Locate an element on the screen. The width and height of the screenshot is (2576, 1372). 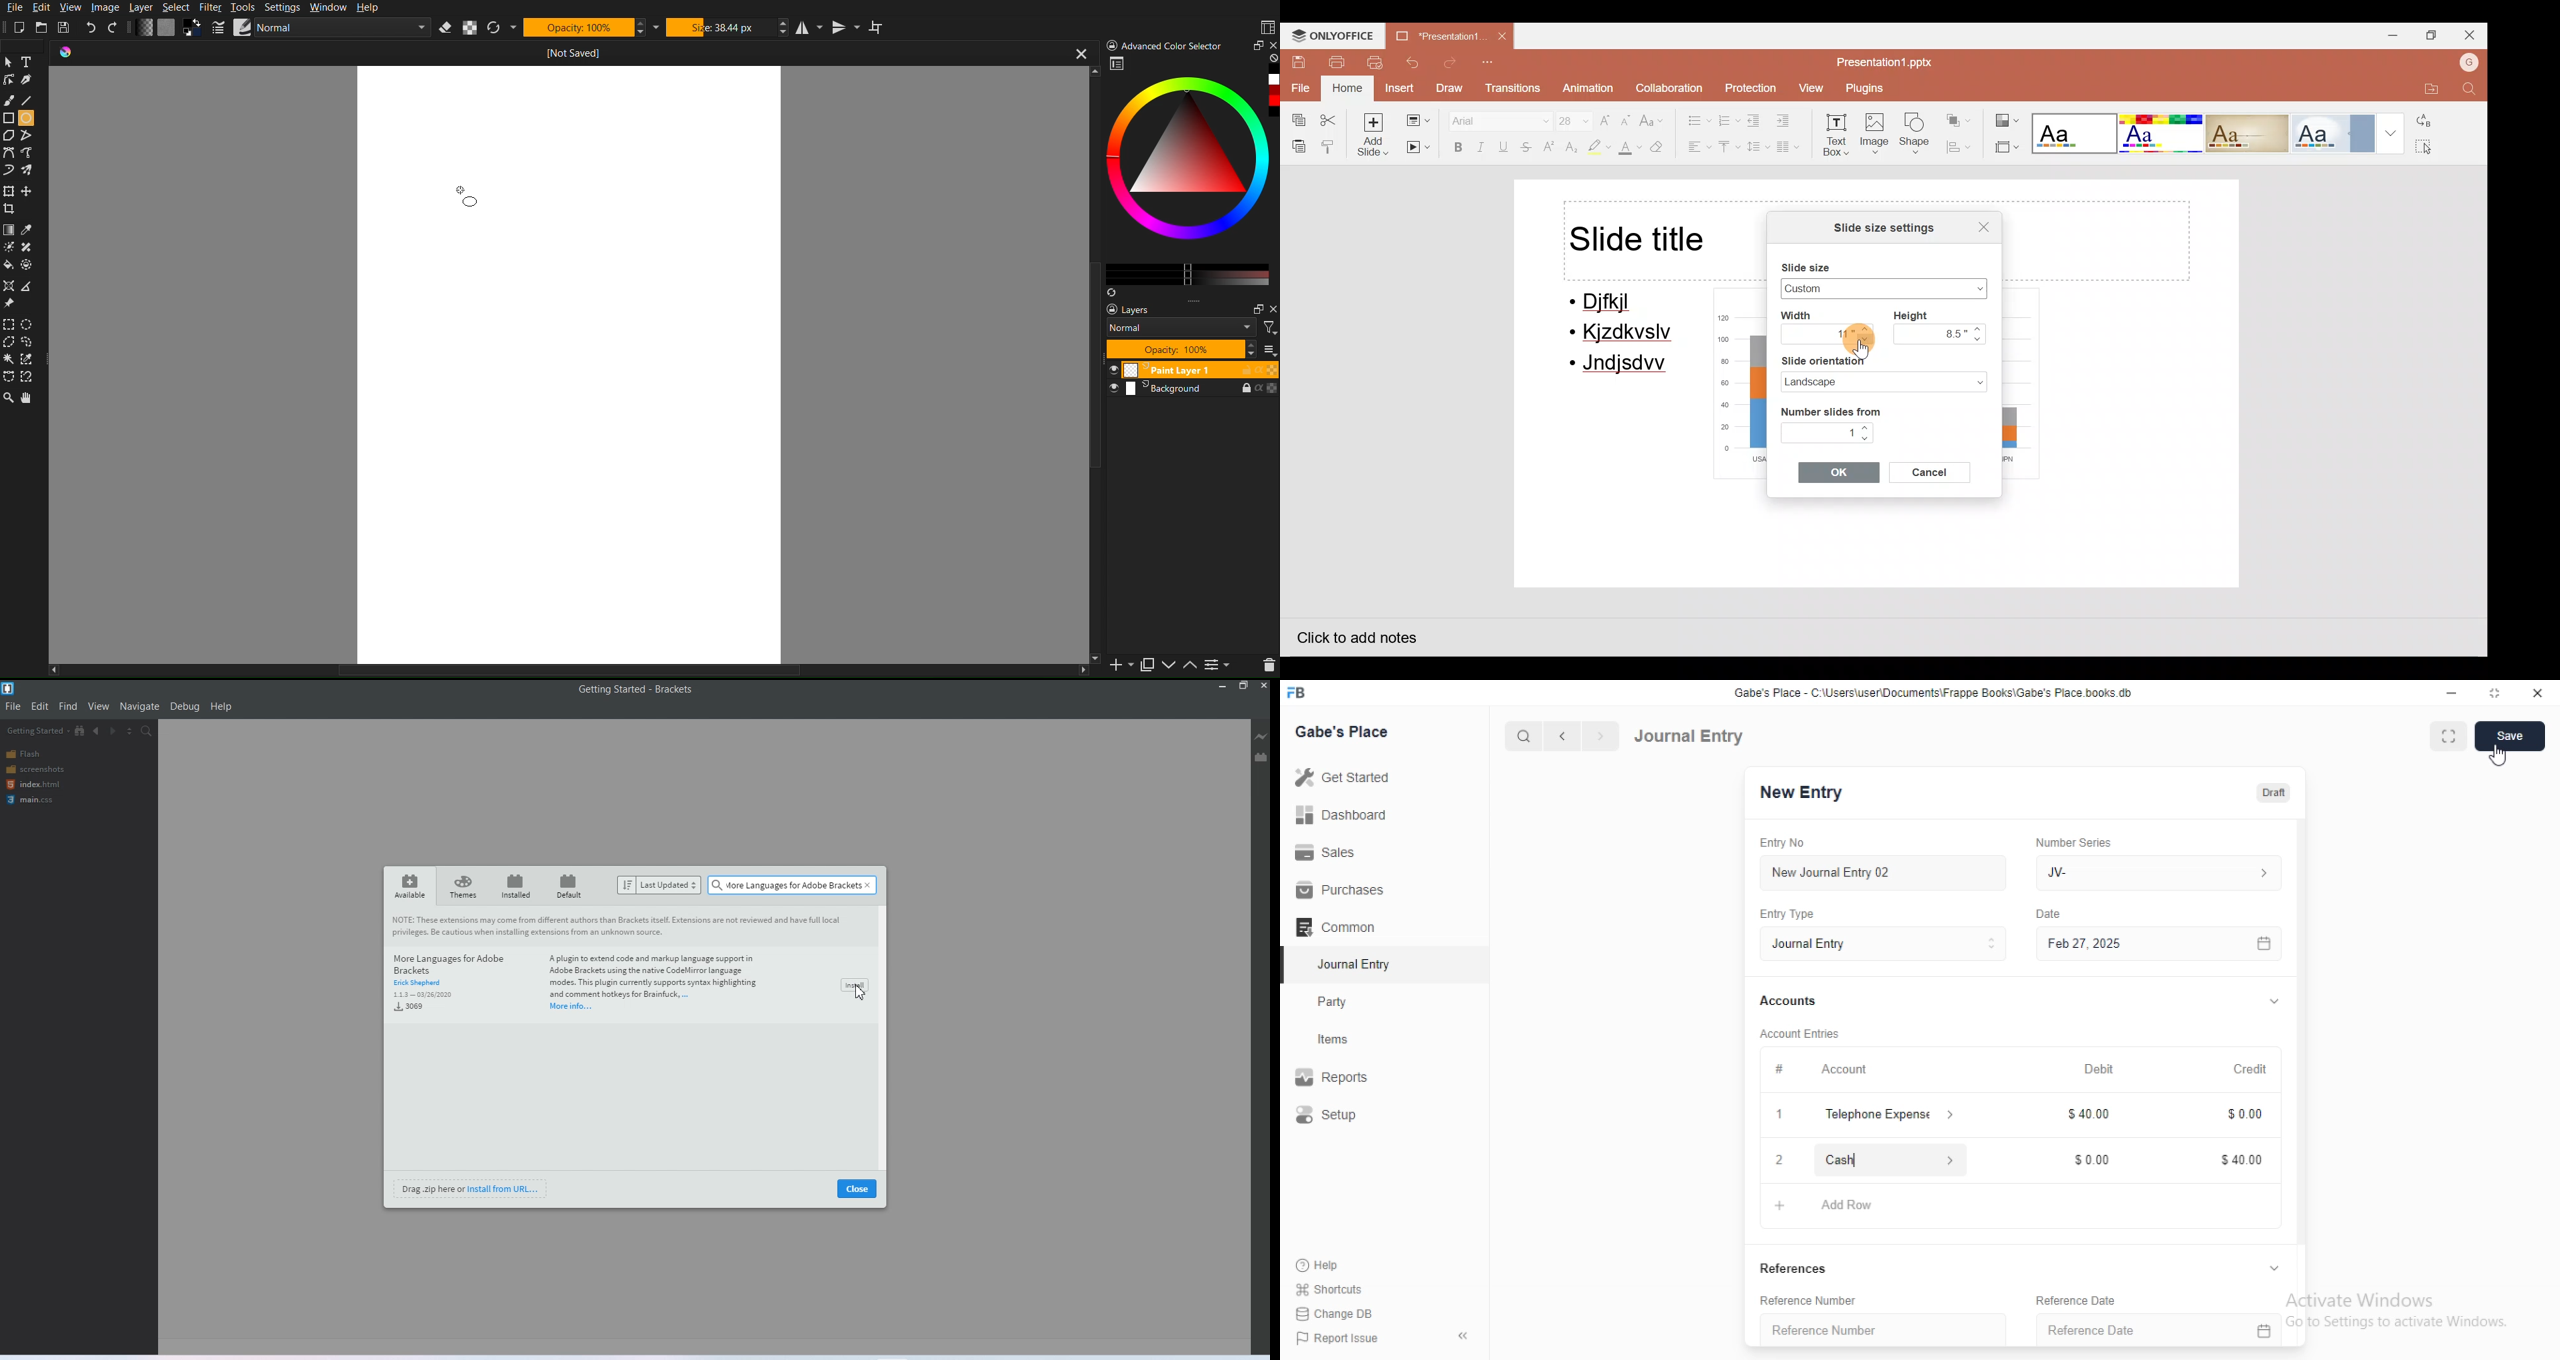
Previous is located at coordinates (1563, 737).